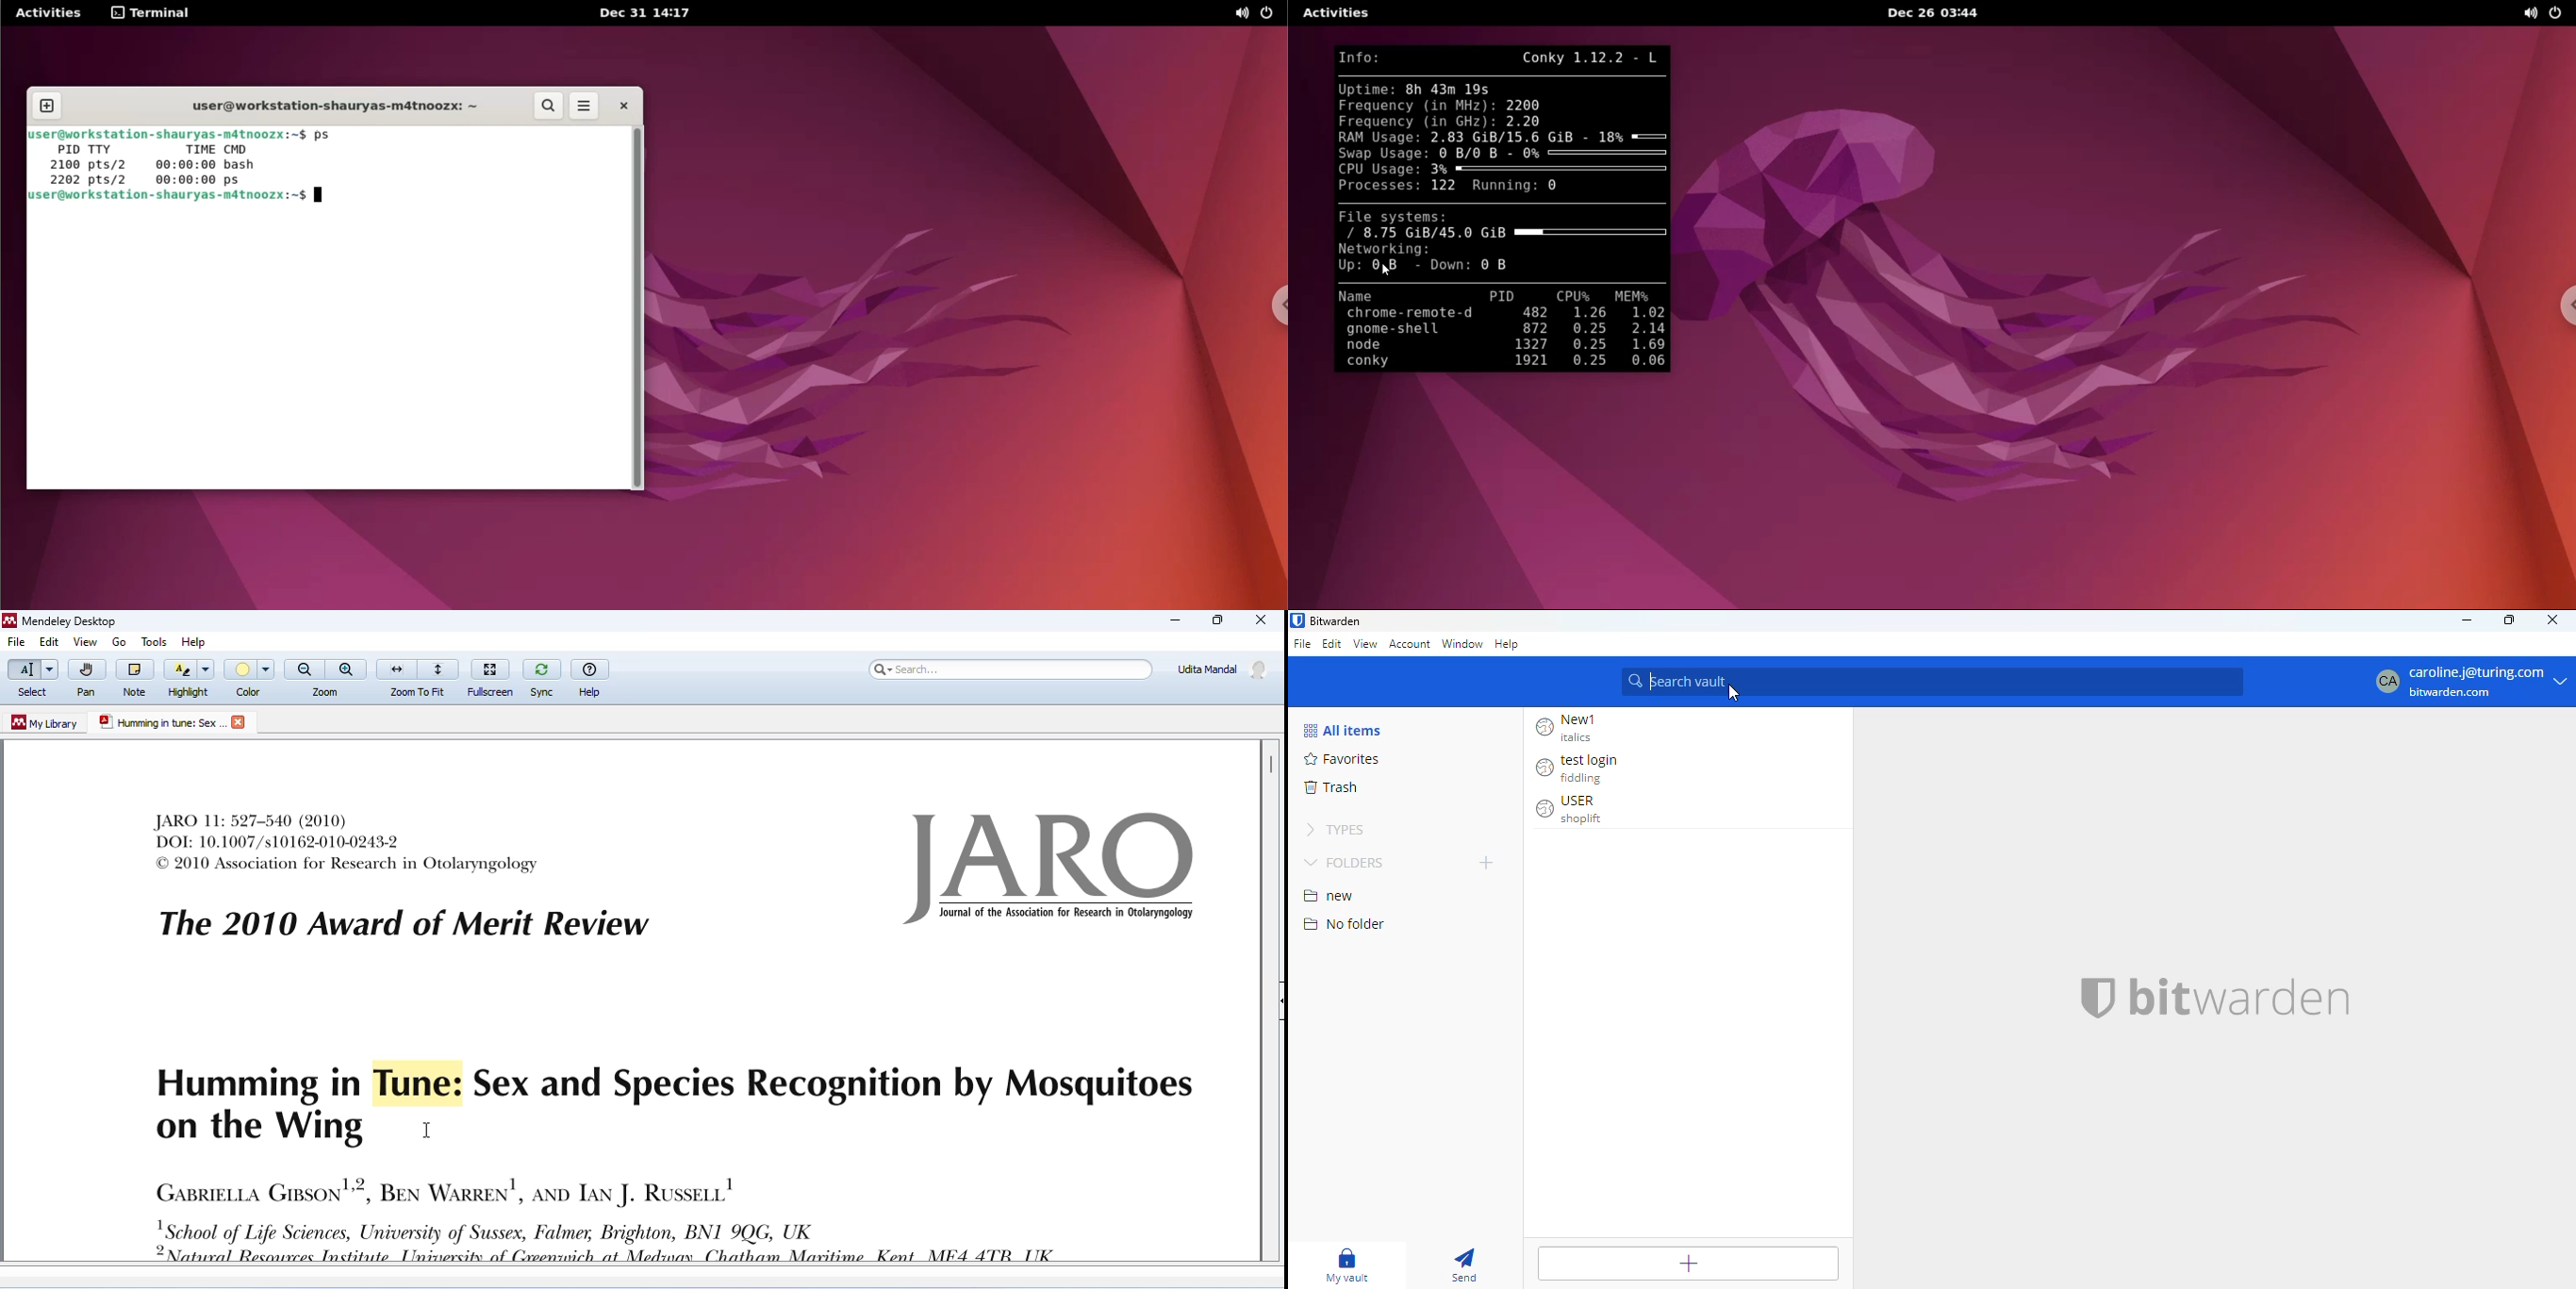  What do you see at coordinates (243, 149) in the screenshot?
I see `CMD ` at bounding box center [243, 149].